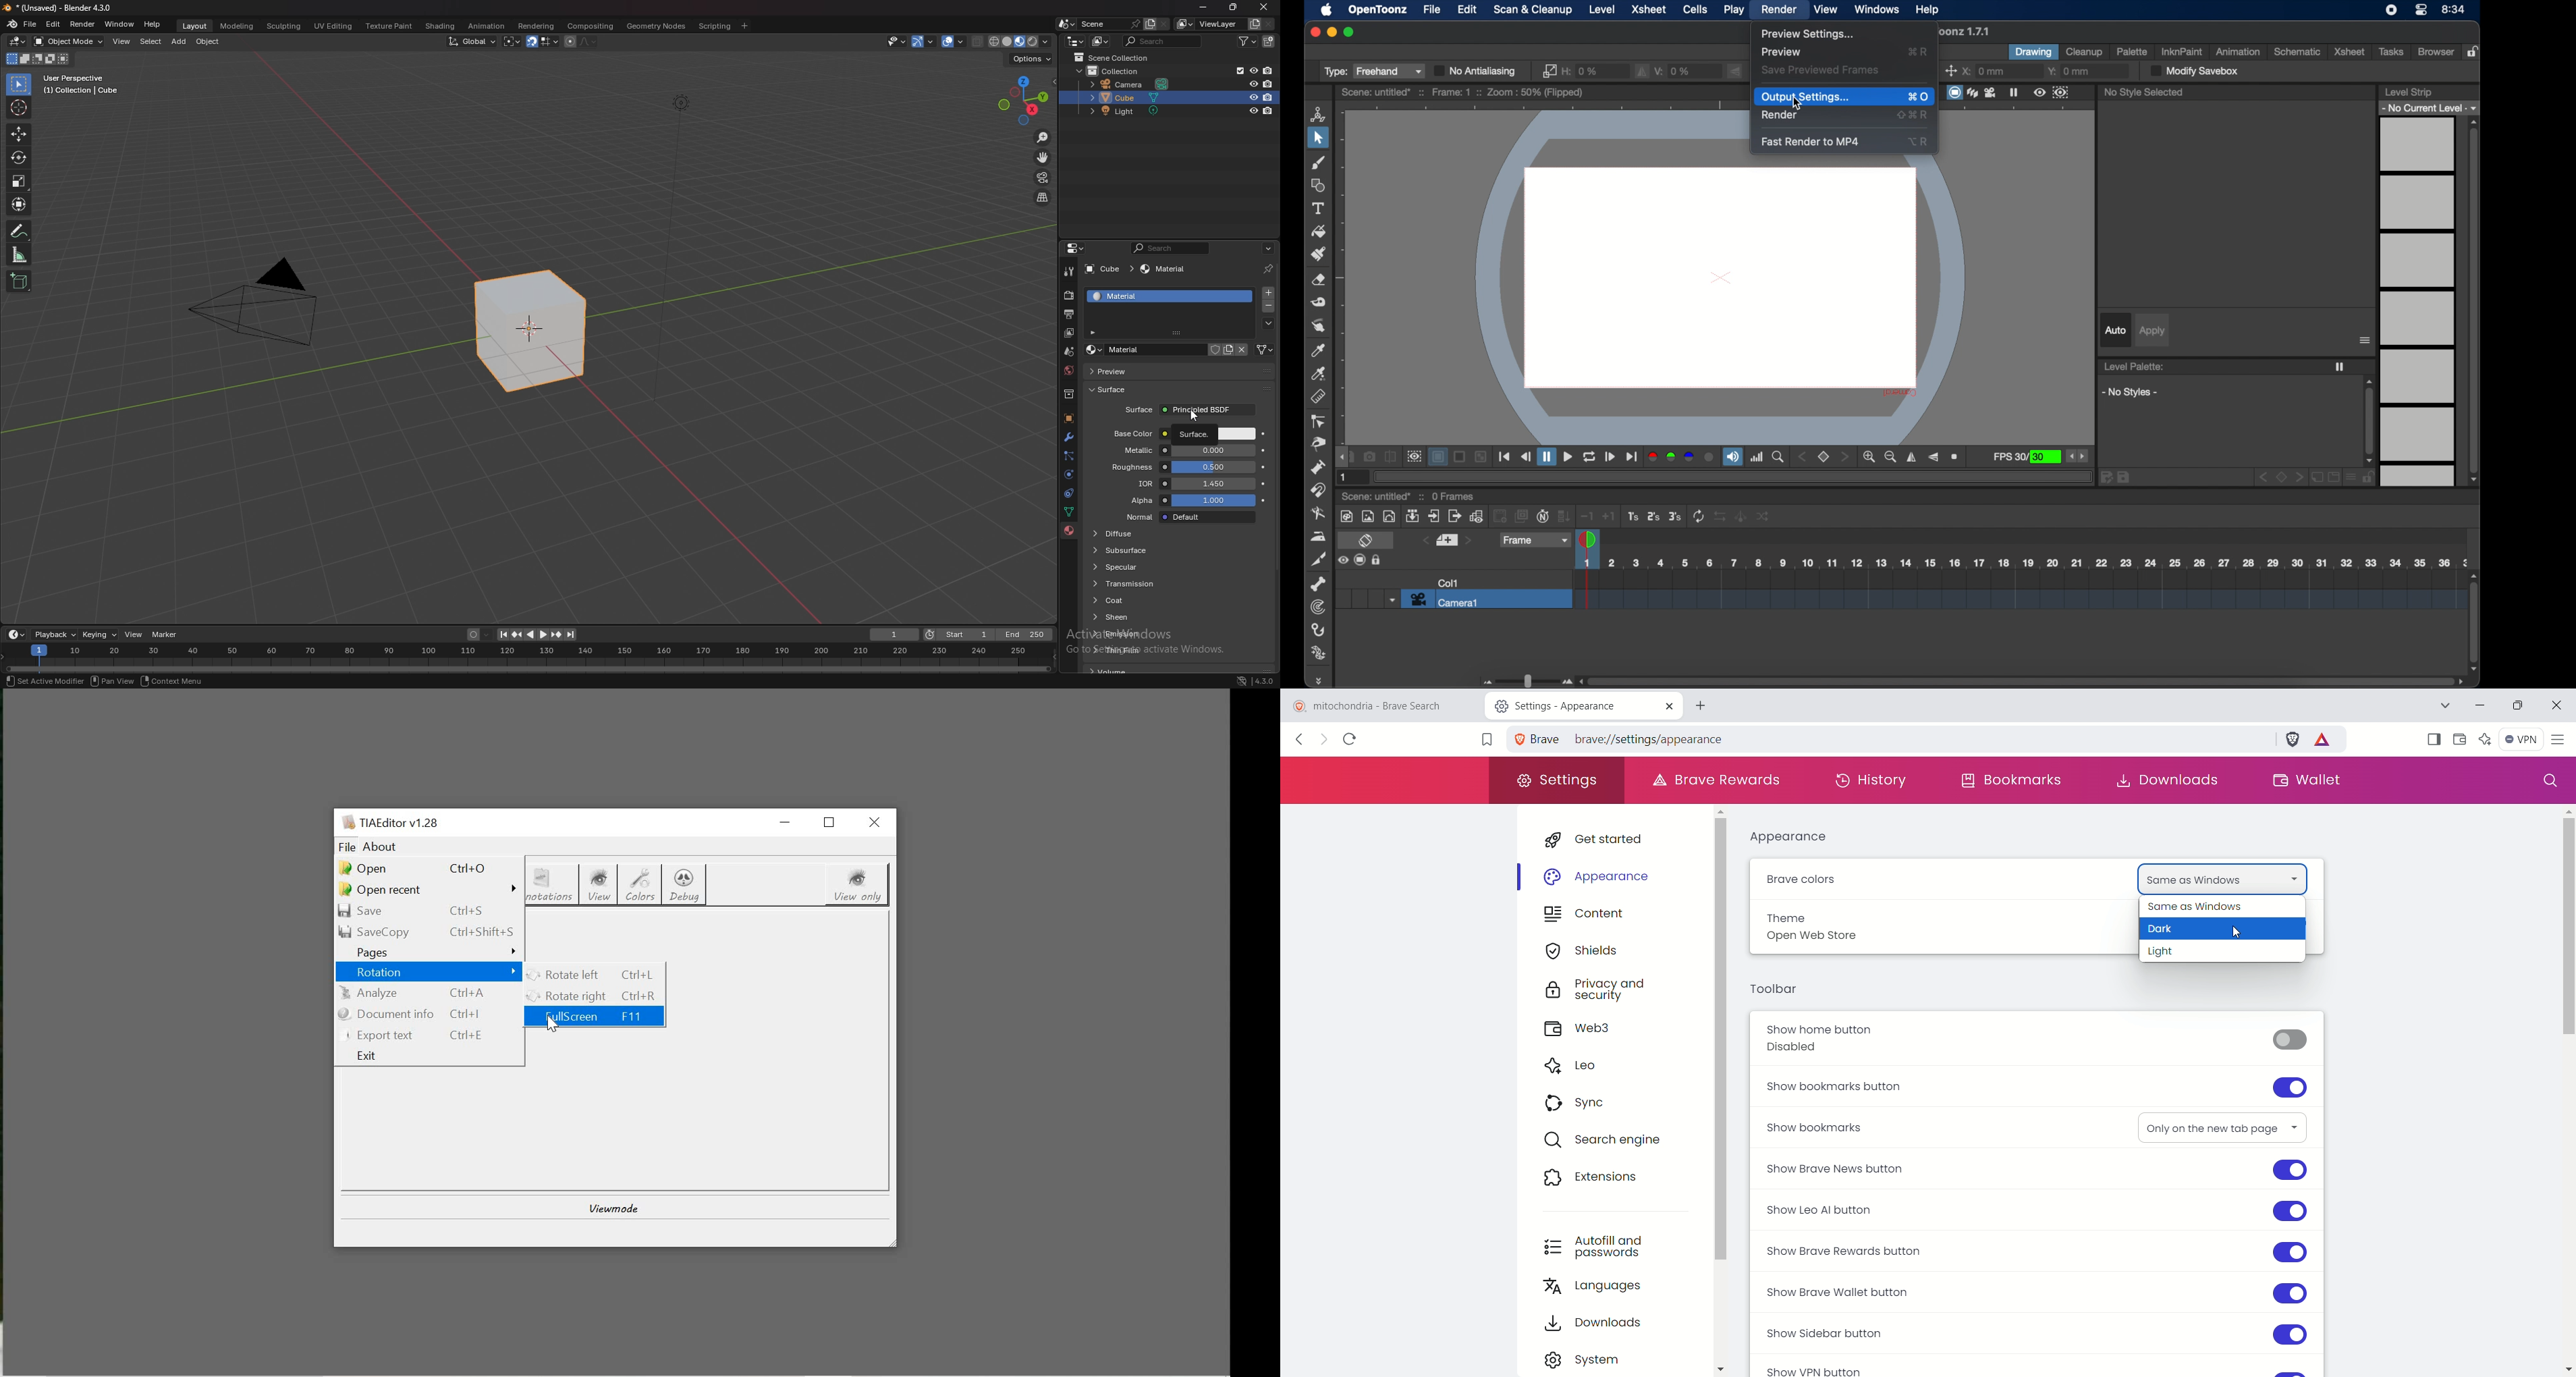 The width and height of the screenshot is (2576, 1400). Describe the element at coordinates (1446, 541) in the screenshot. I see `set` at that location.